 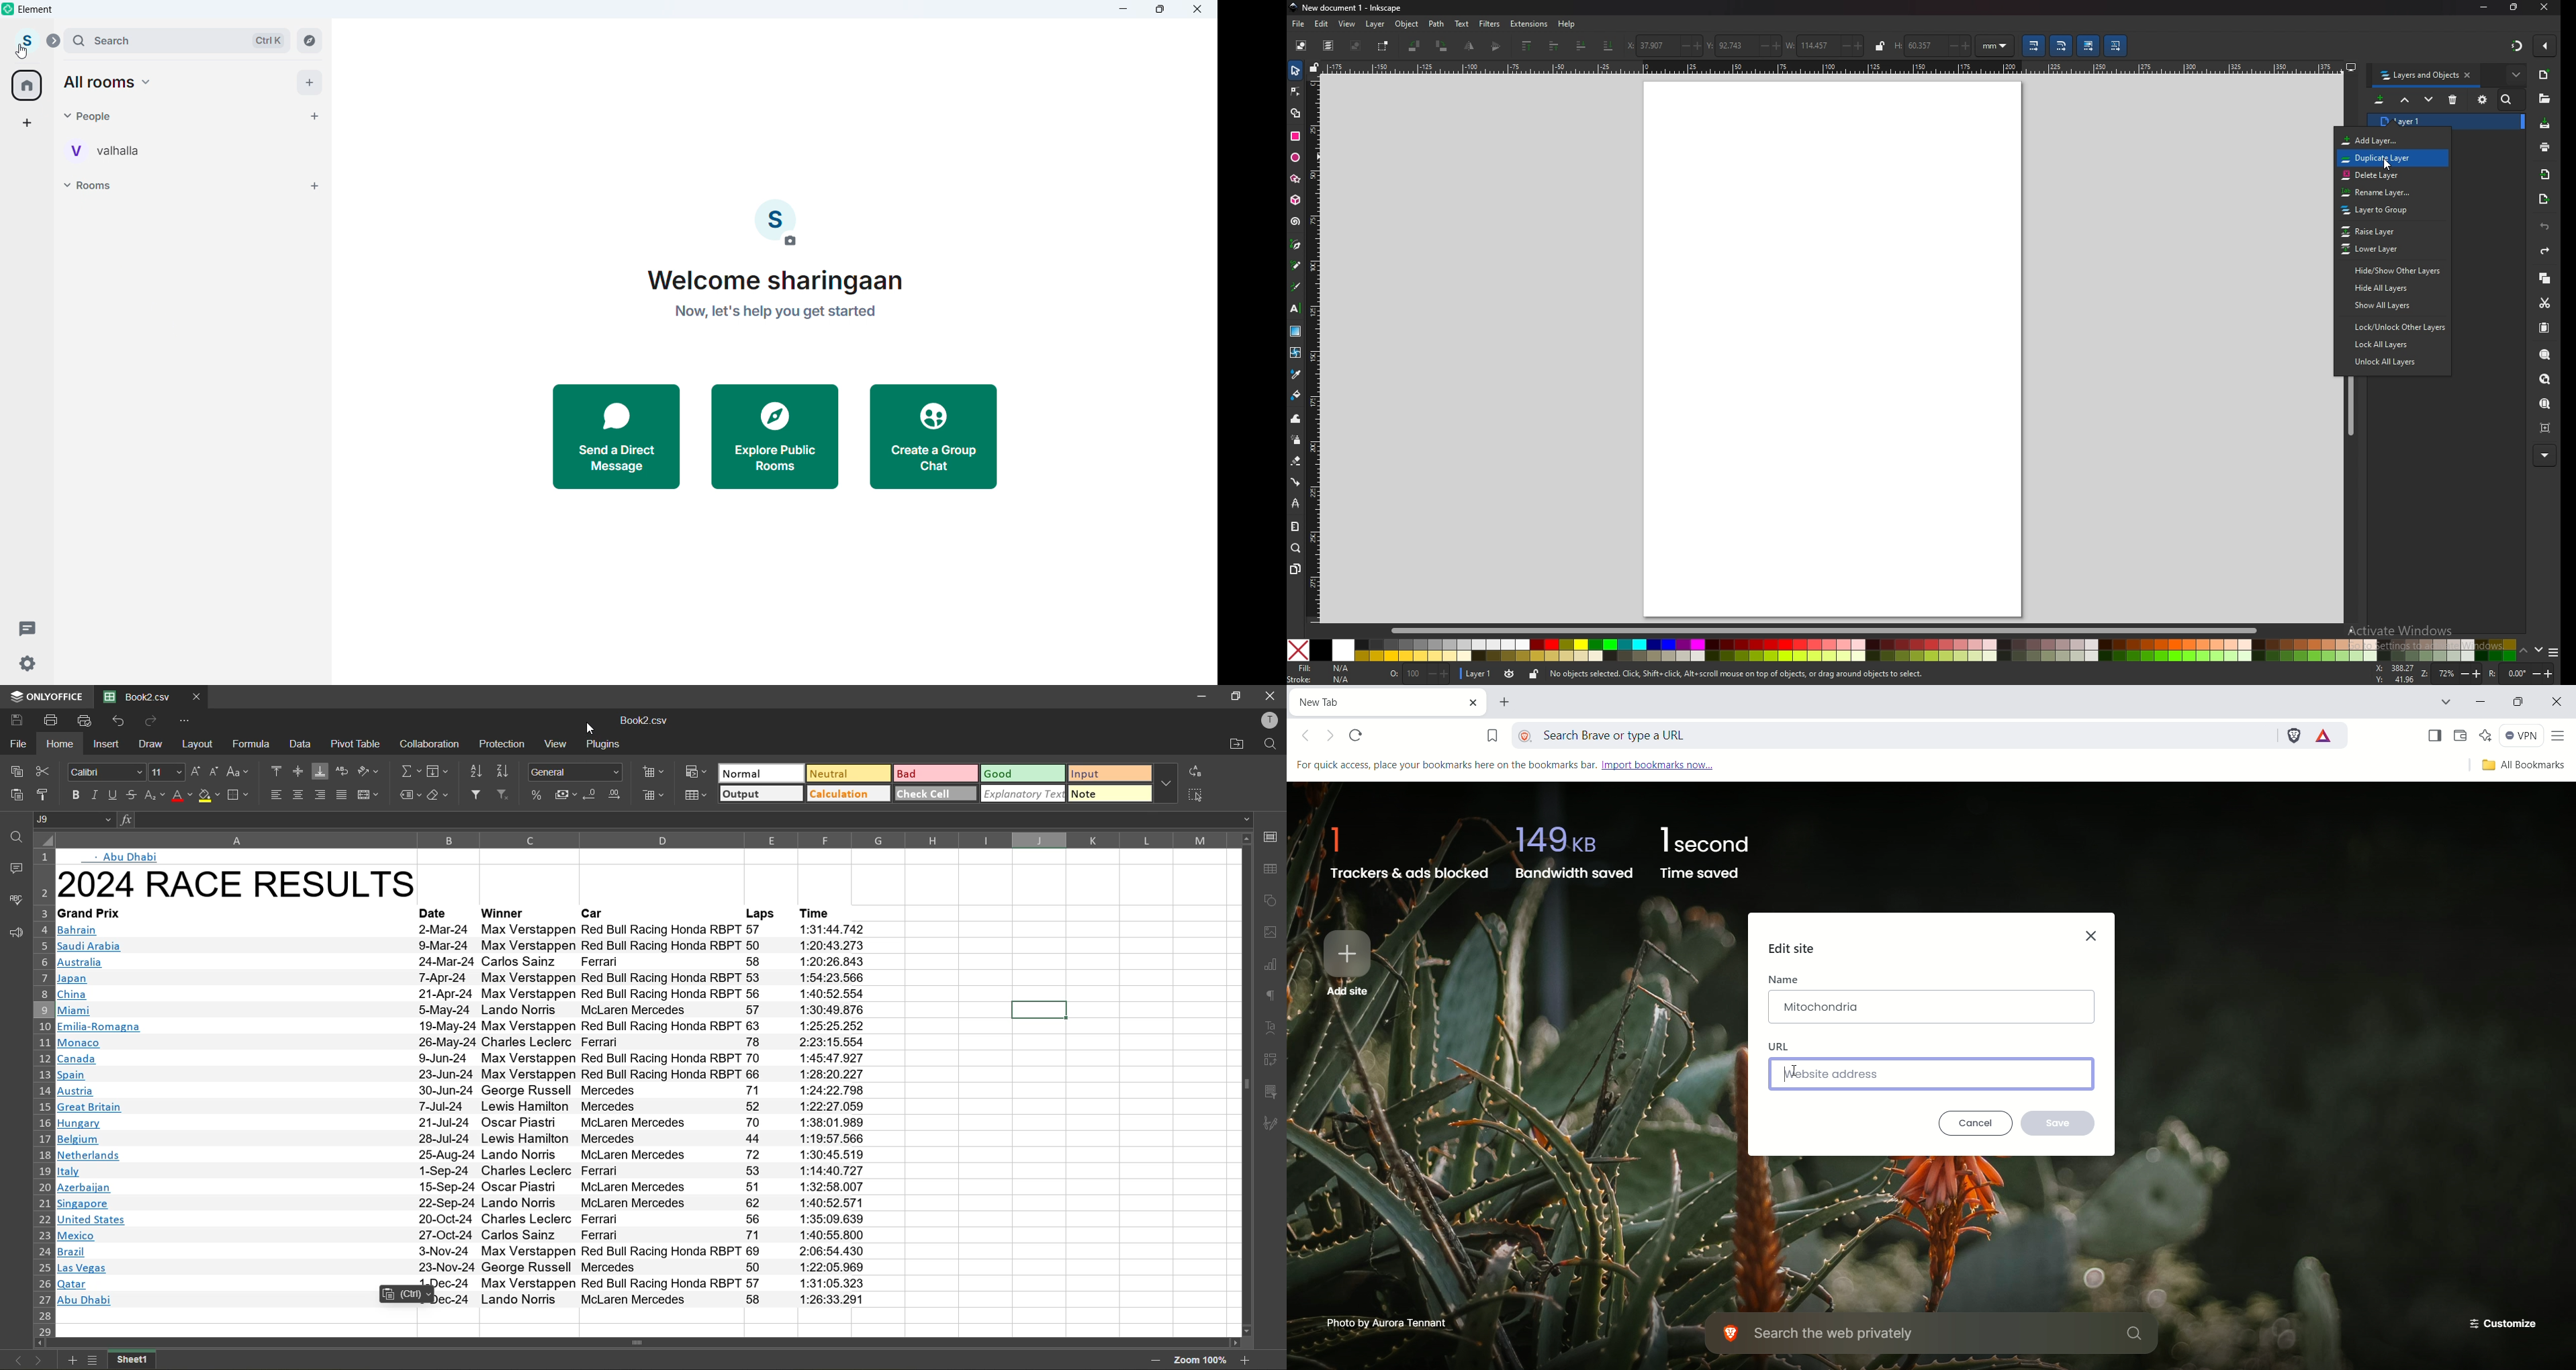 I want to click on new, so click(x=2545, y=74).